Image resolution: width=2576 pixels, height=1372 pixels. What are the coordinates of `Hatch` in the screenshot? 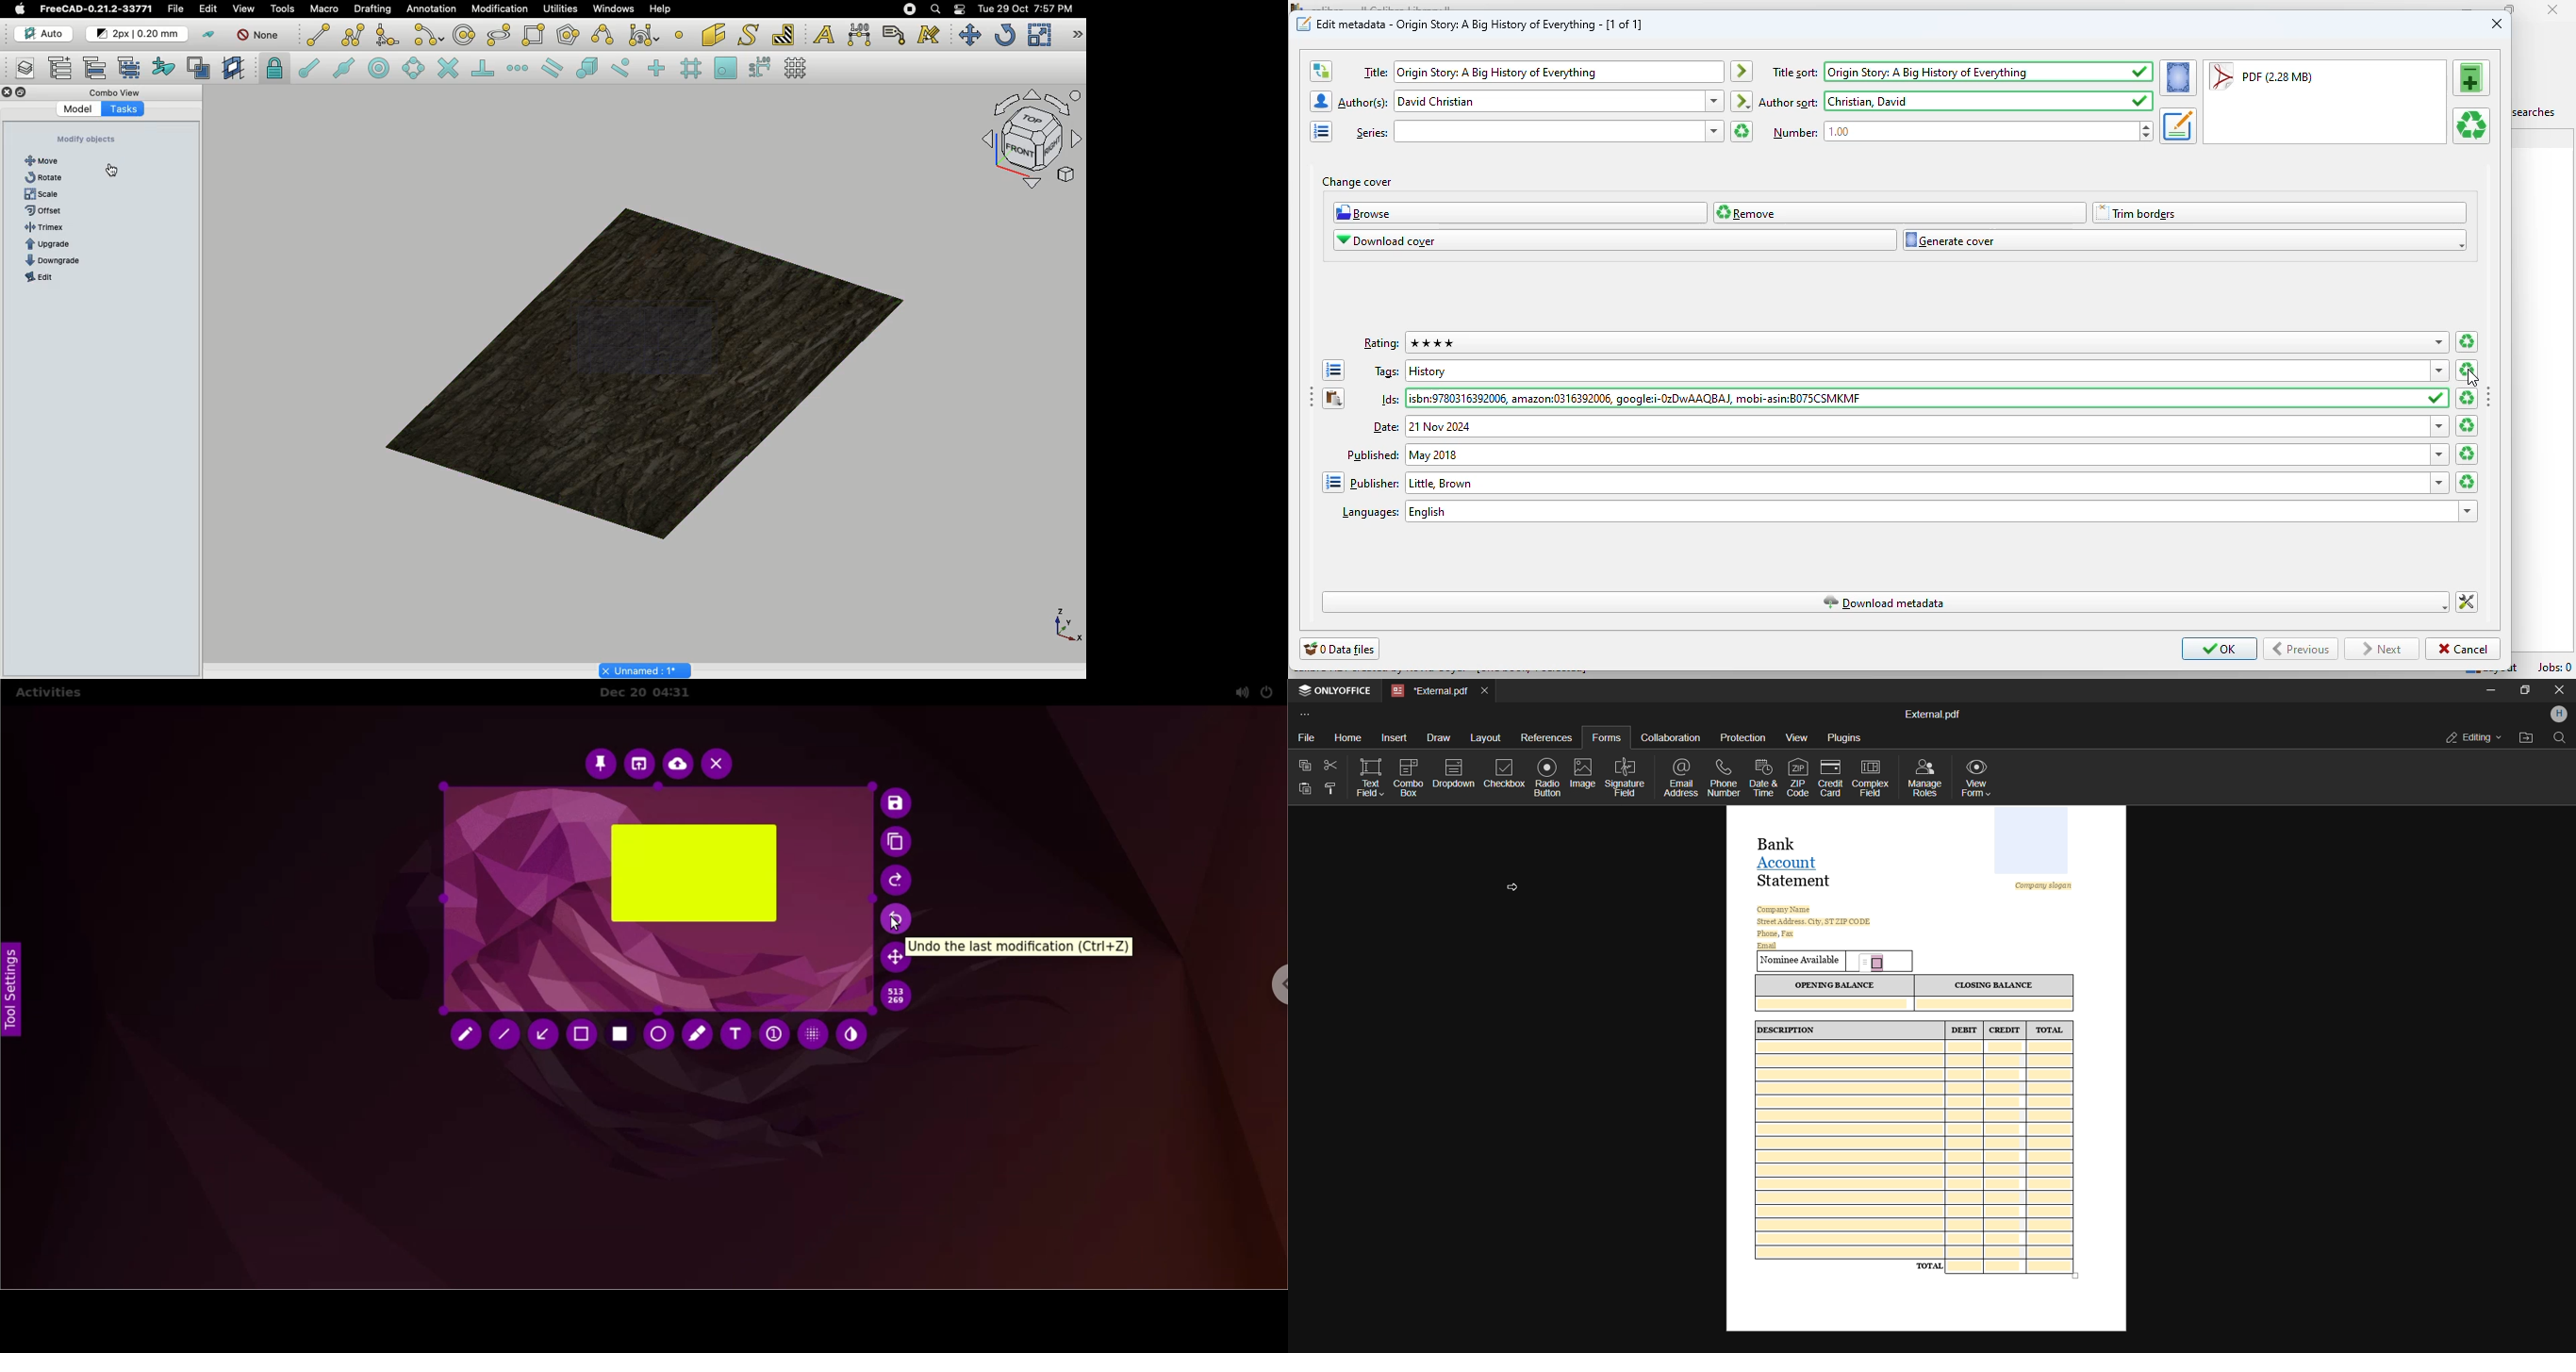 It's located at (784, 35).